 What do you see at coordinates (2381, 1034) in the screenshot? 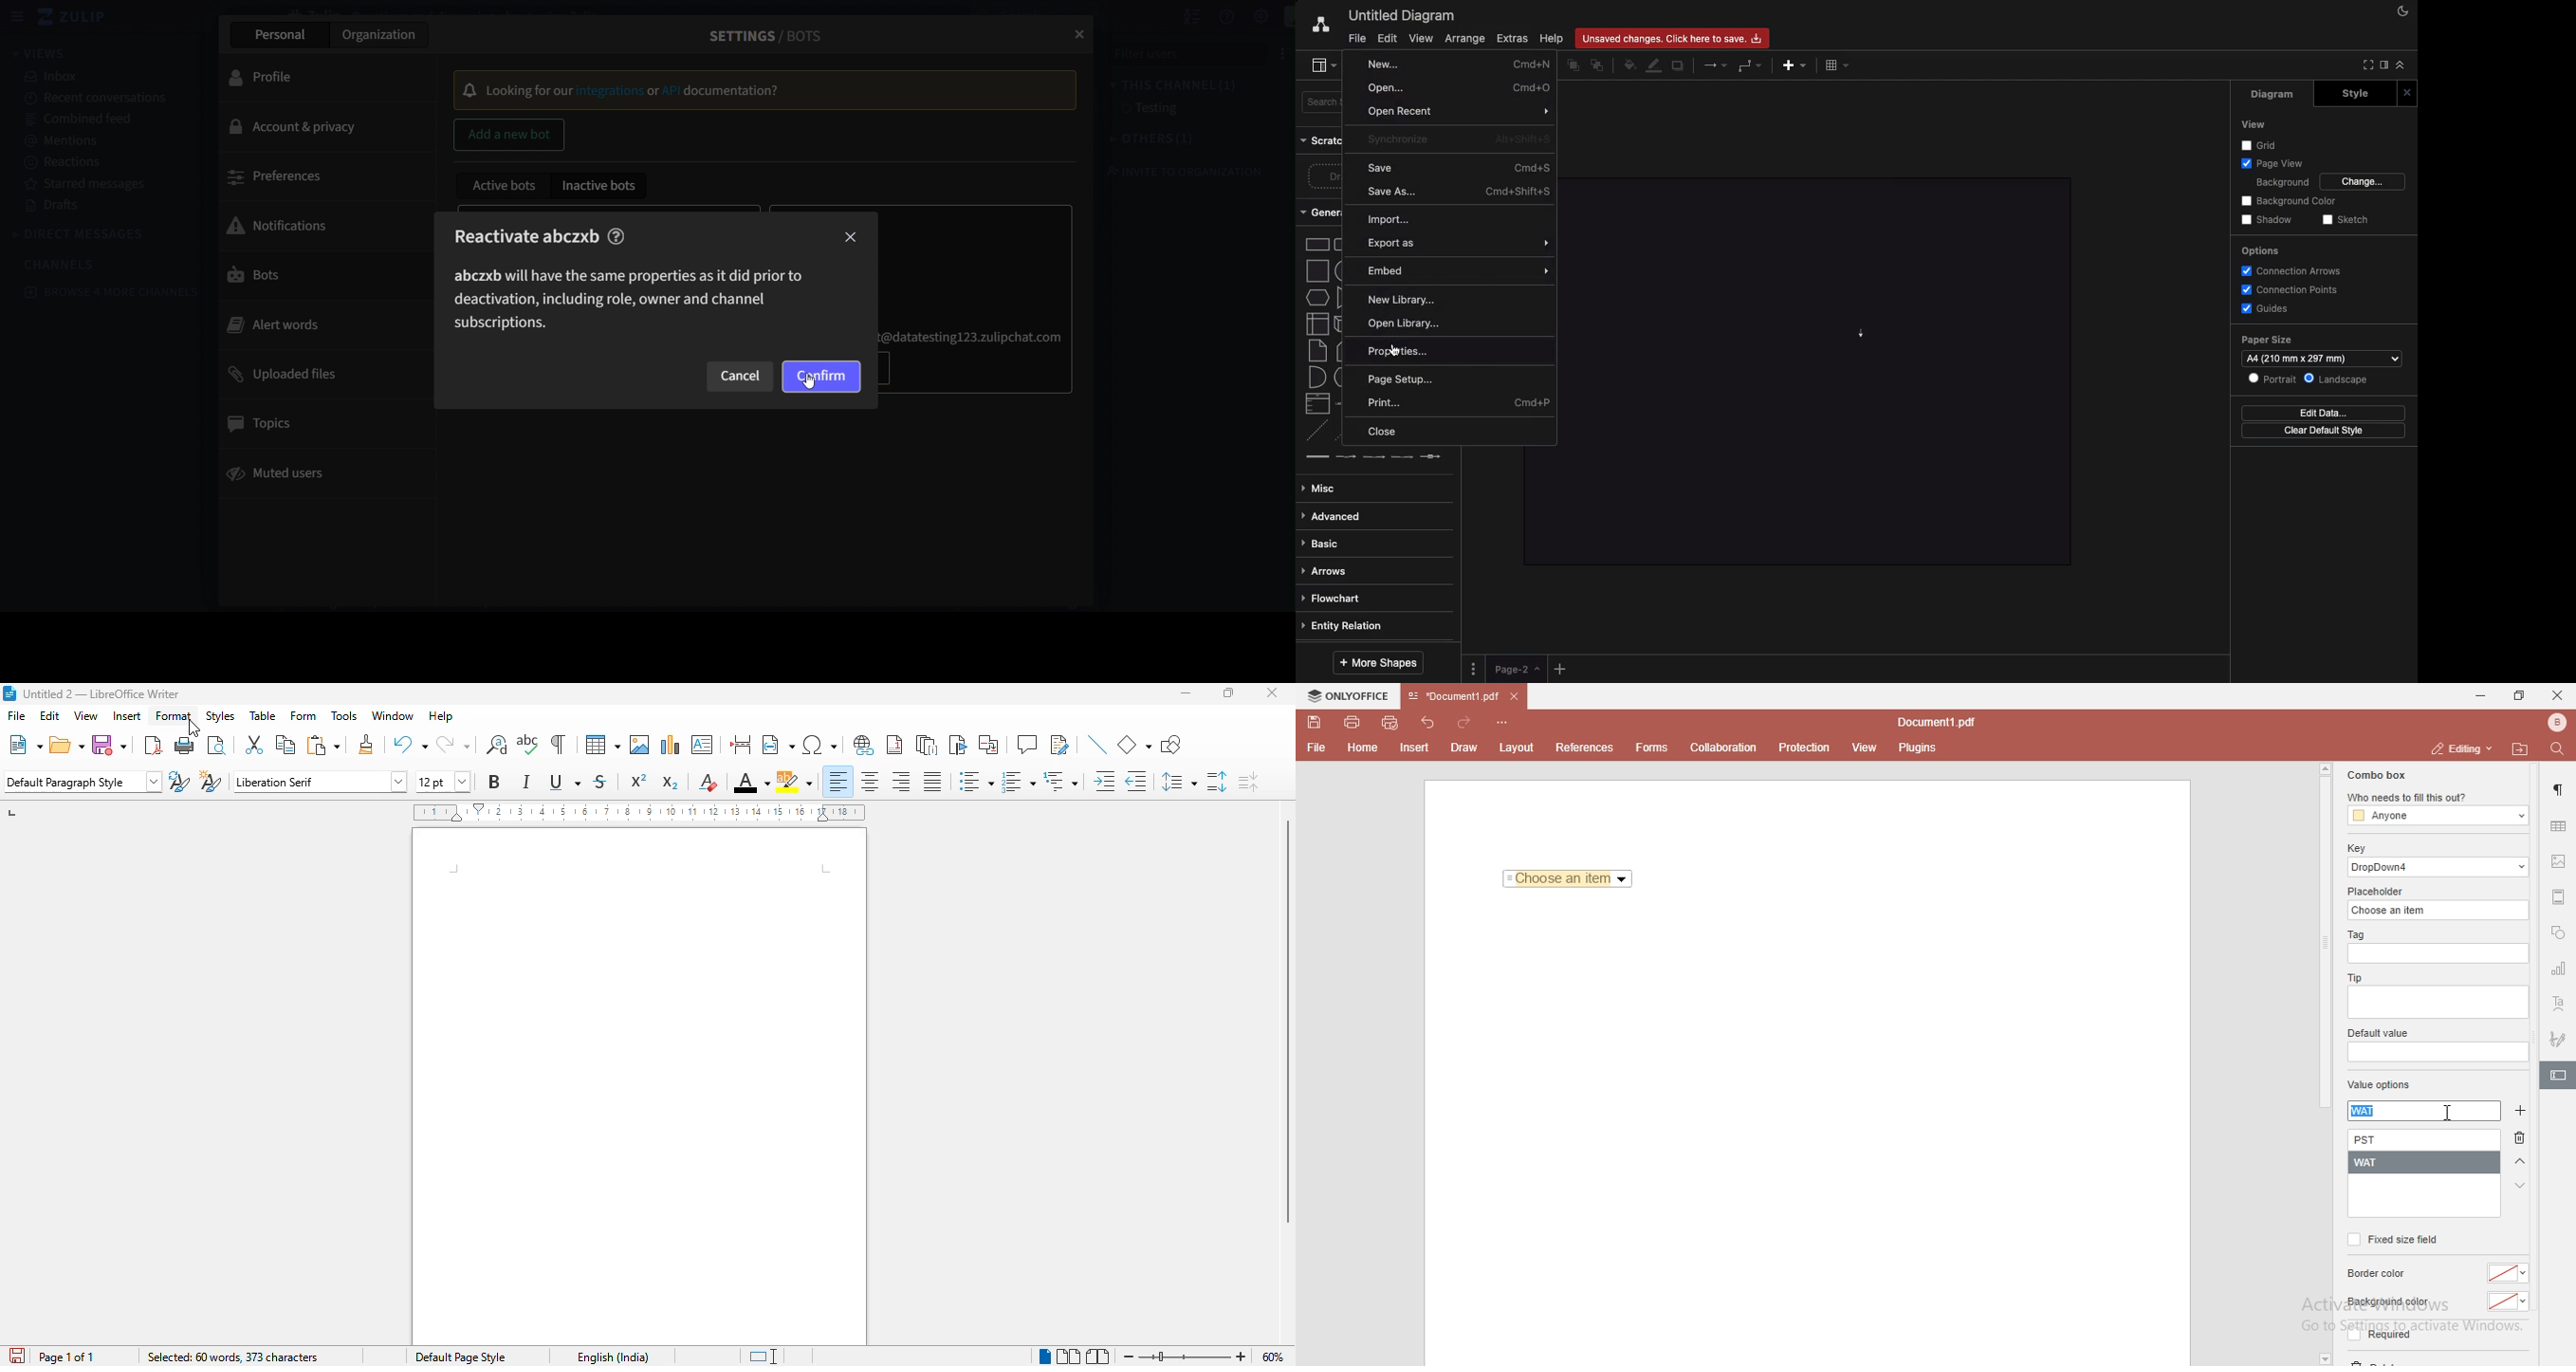
I see `default value` at bounding box center [2381, 1034].